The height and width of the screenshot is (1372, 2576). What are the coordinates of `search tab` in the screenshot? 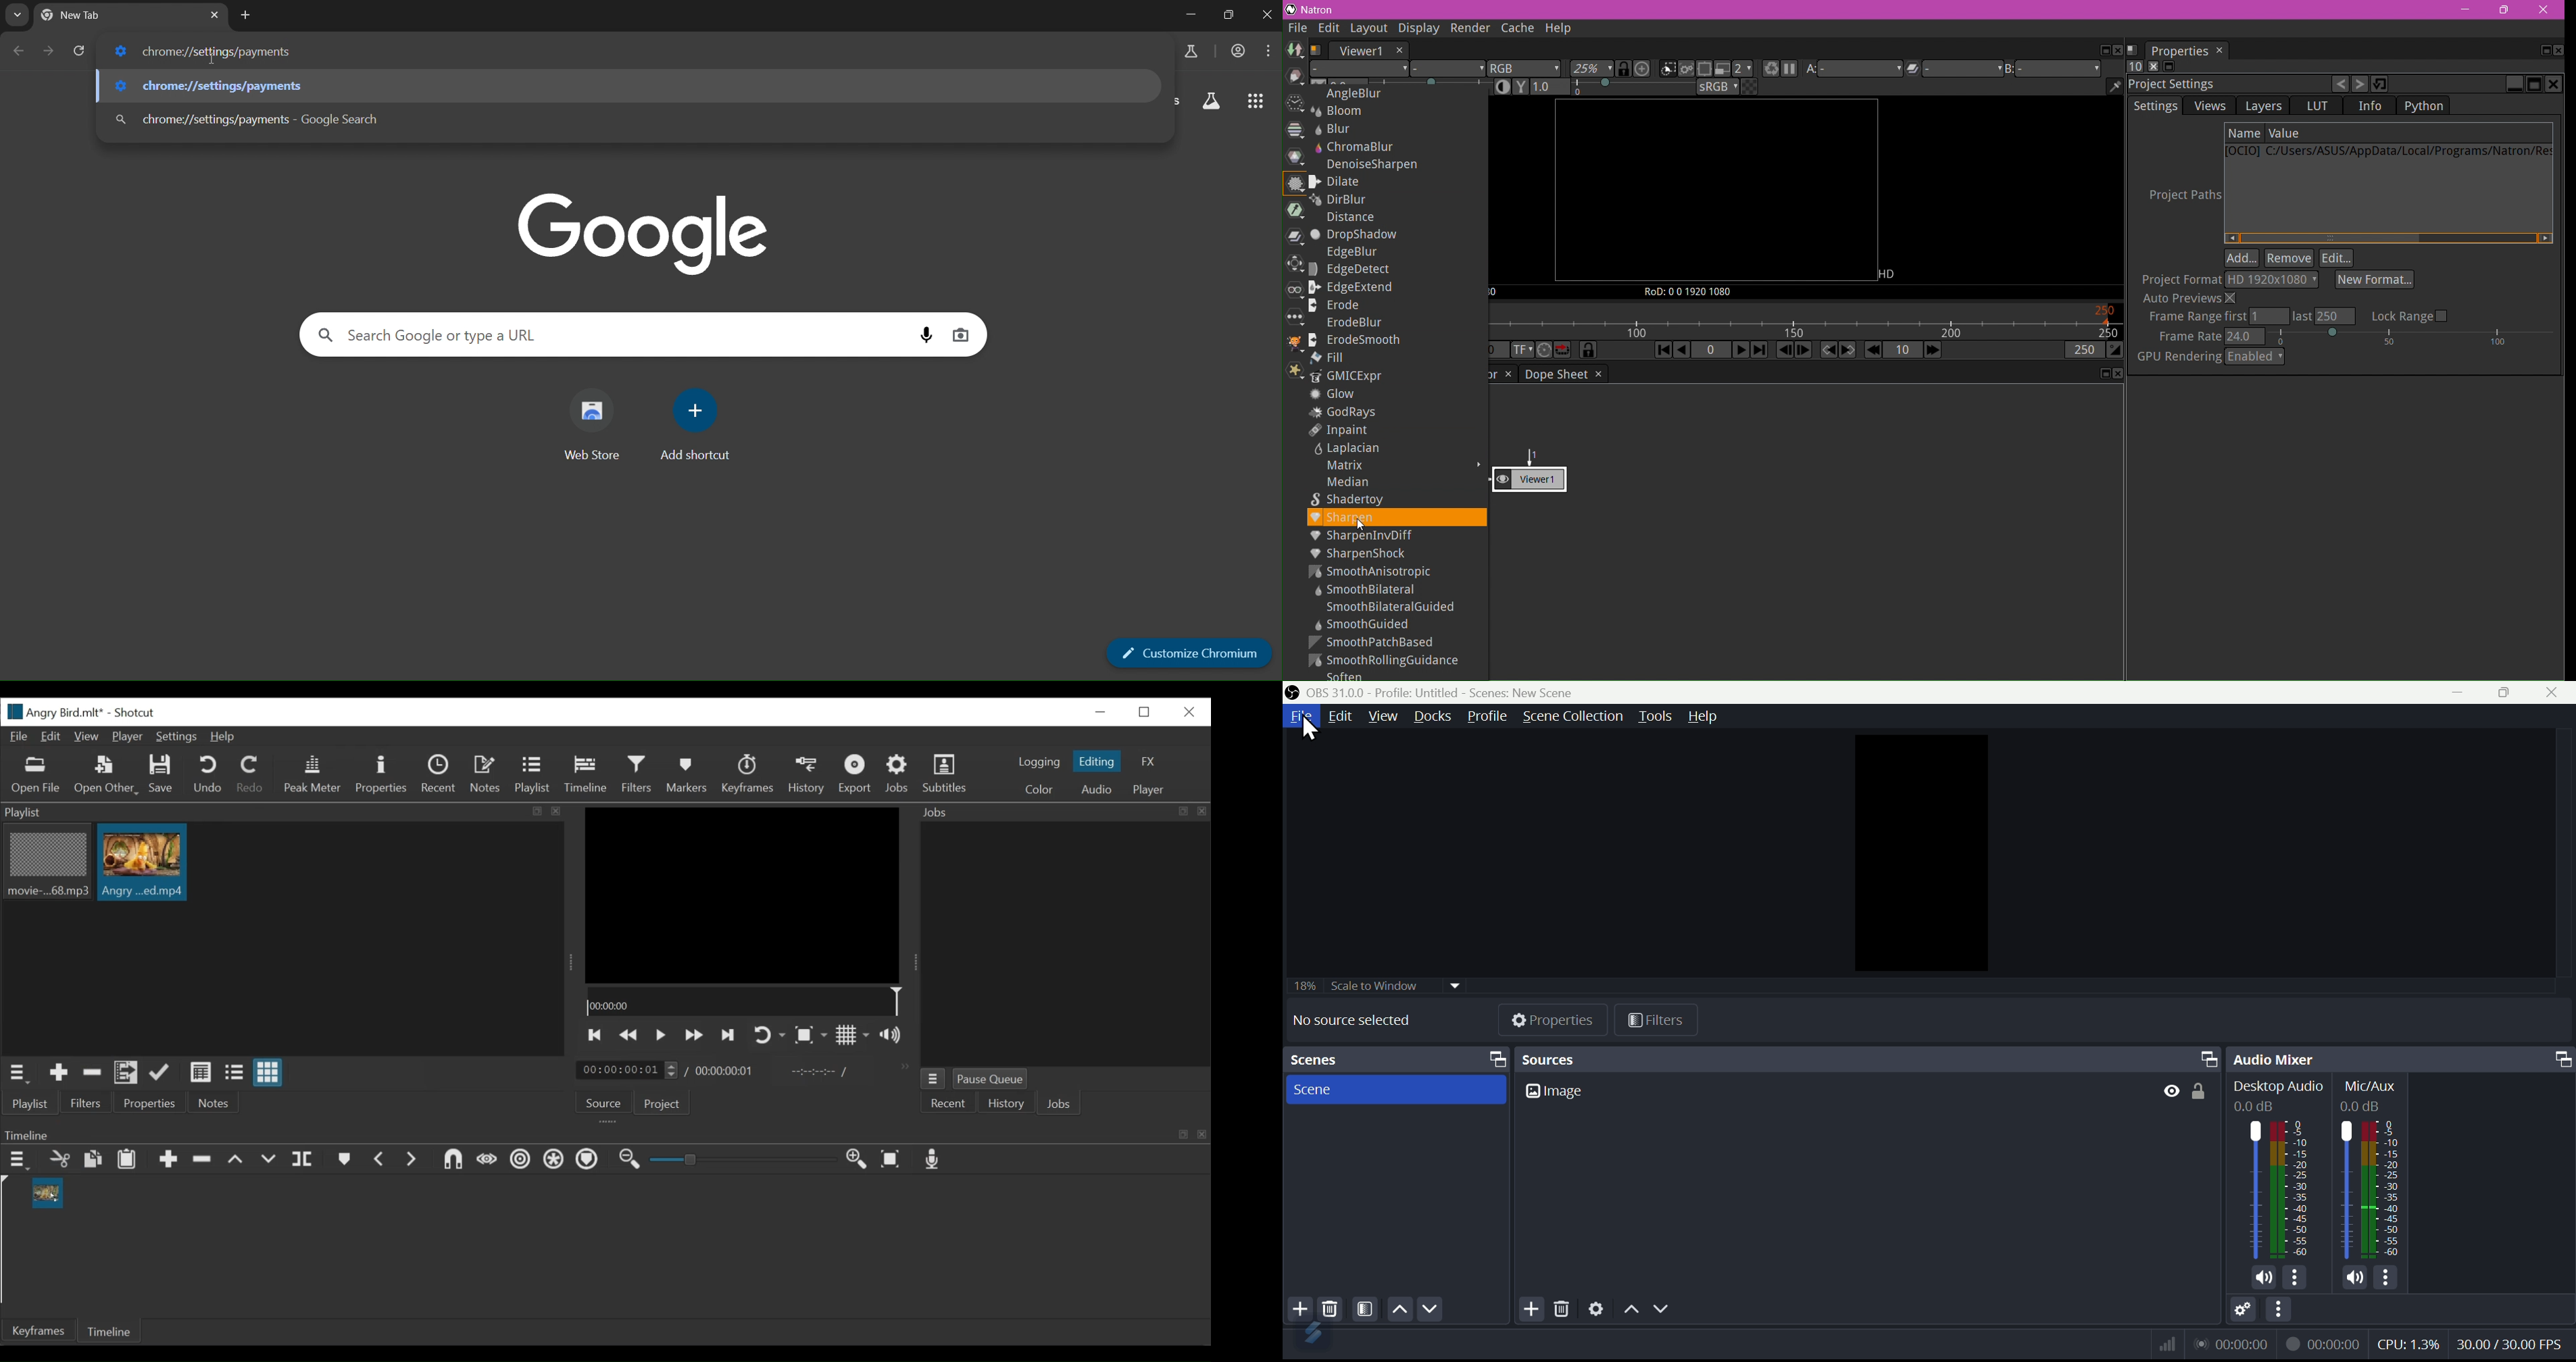 It's located at (17, 15).